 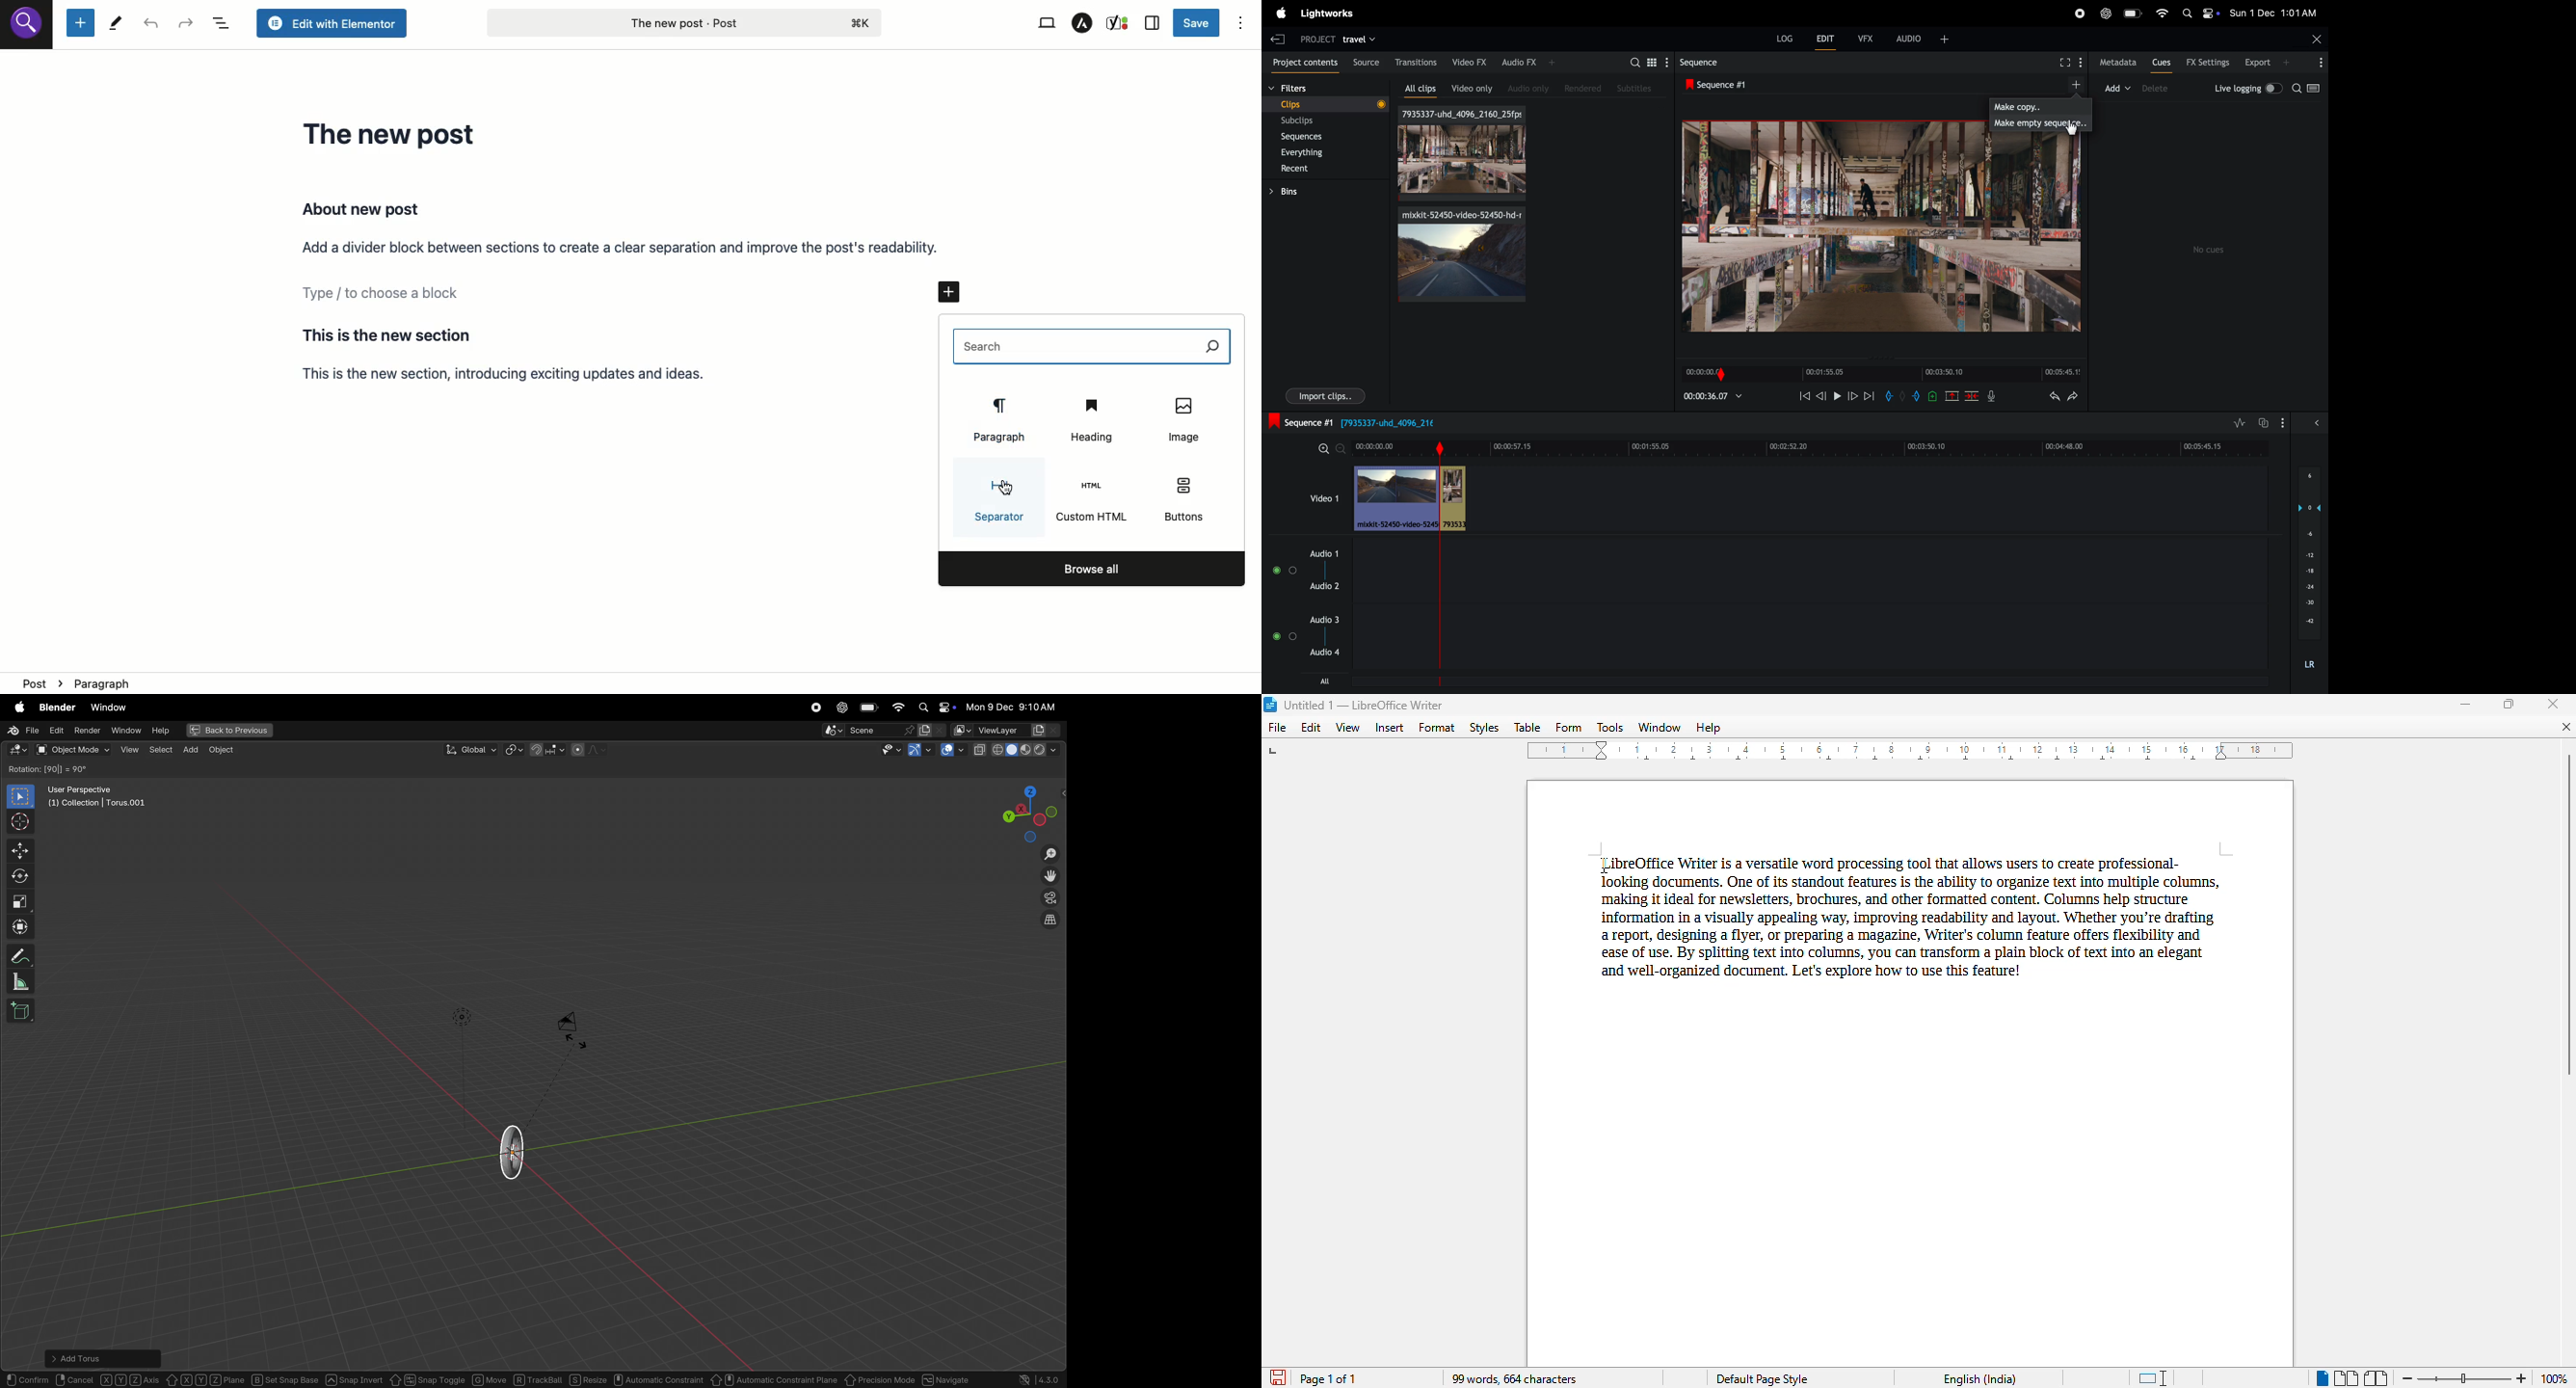 I want to click on live logging, so click(x=2249, y=89).